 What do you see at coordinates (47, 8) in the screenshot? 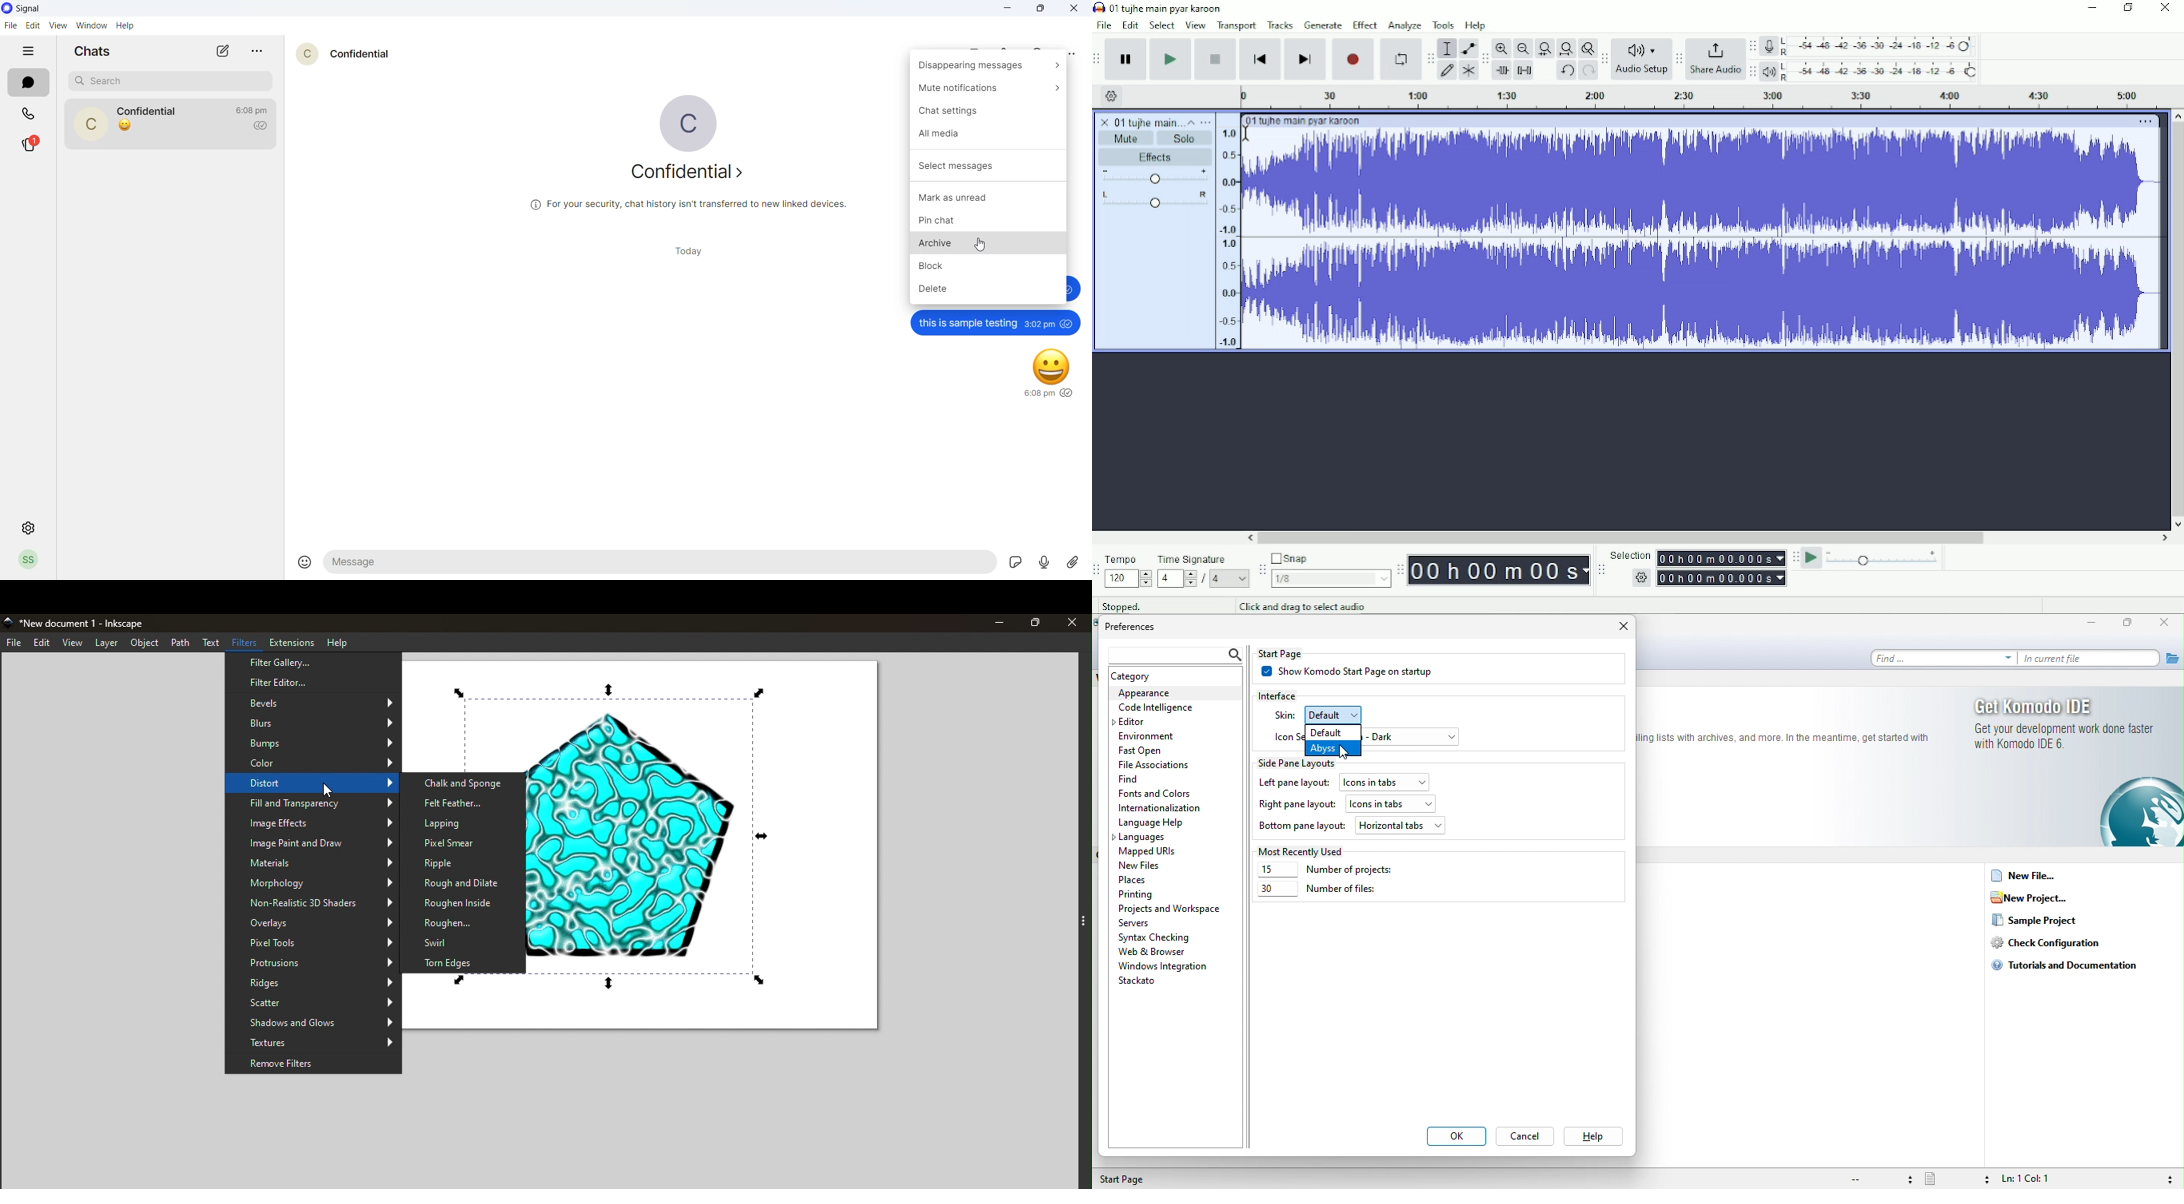
I see `application logo and name` at bounding box center [47, 8].